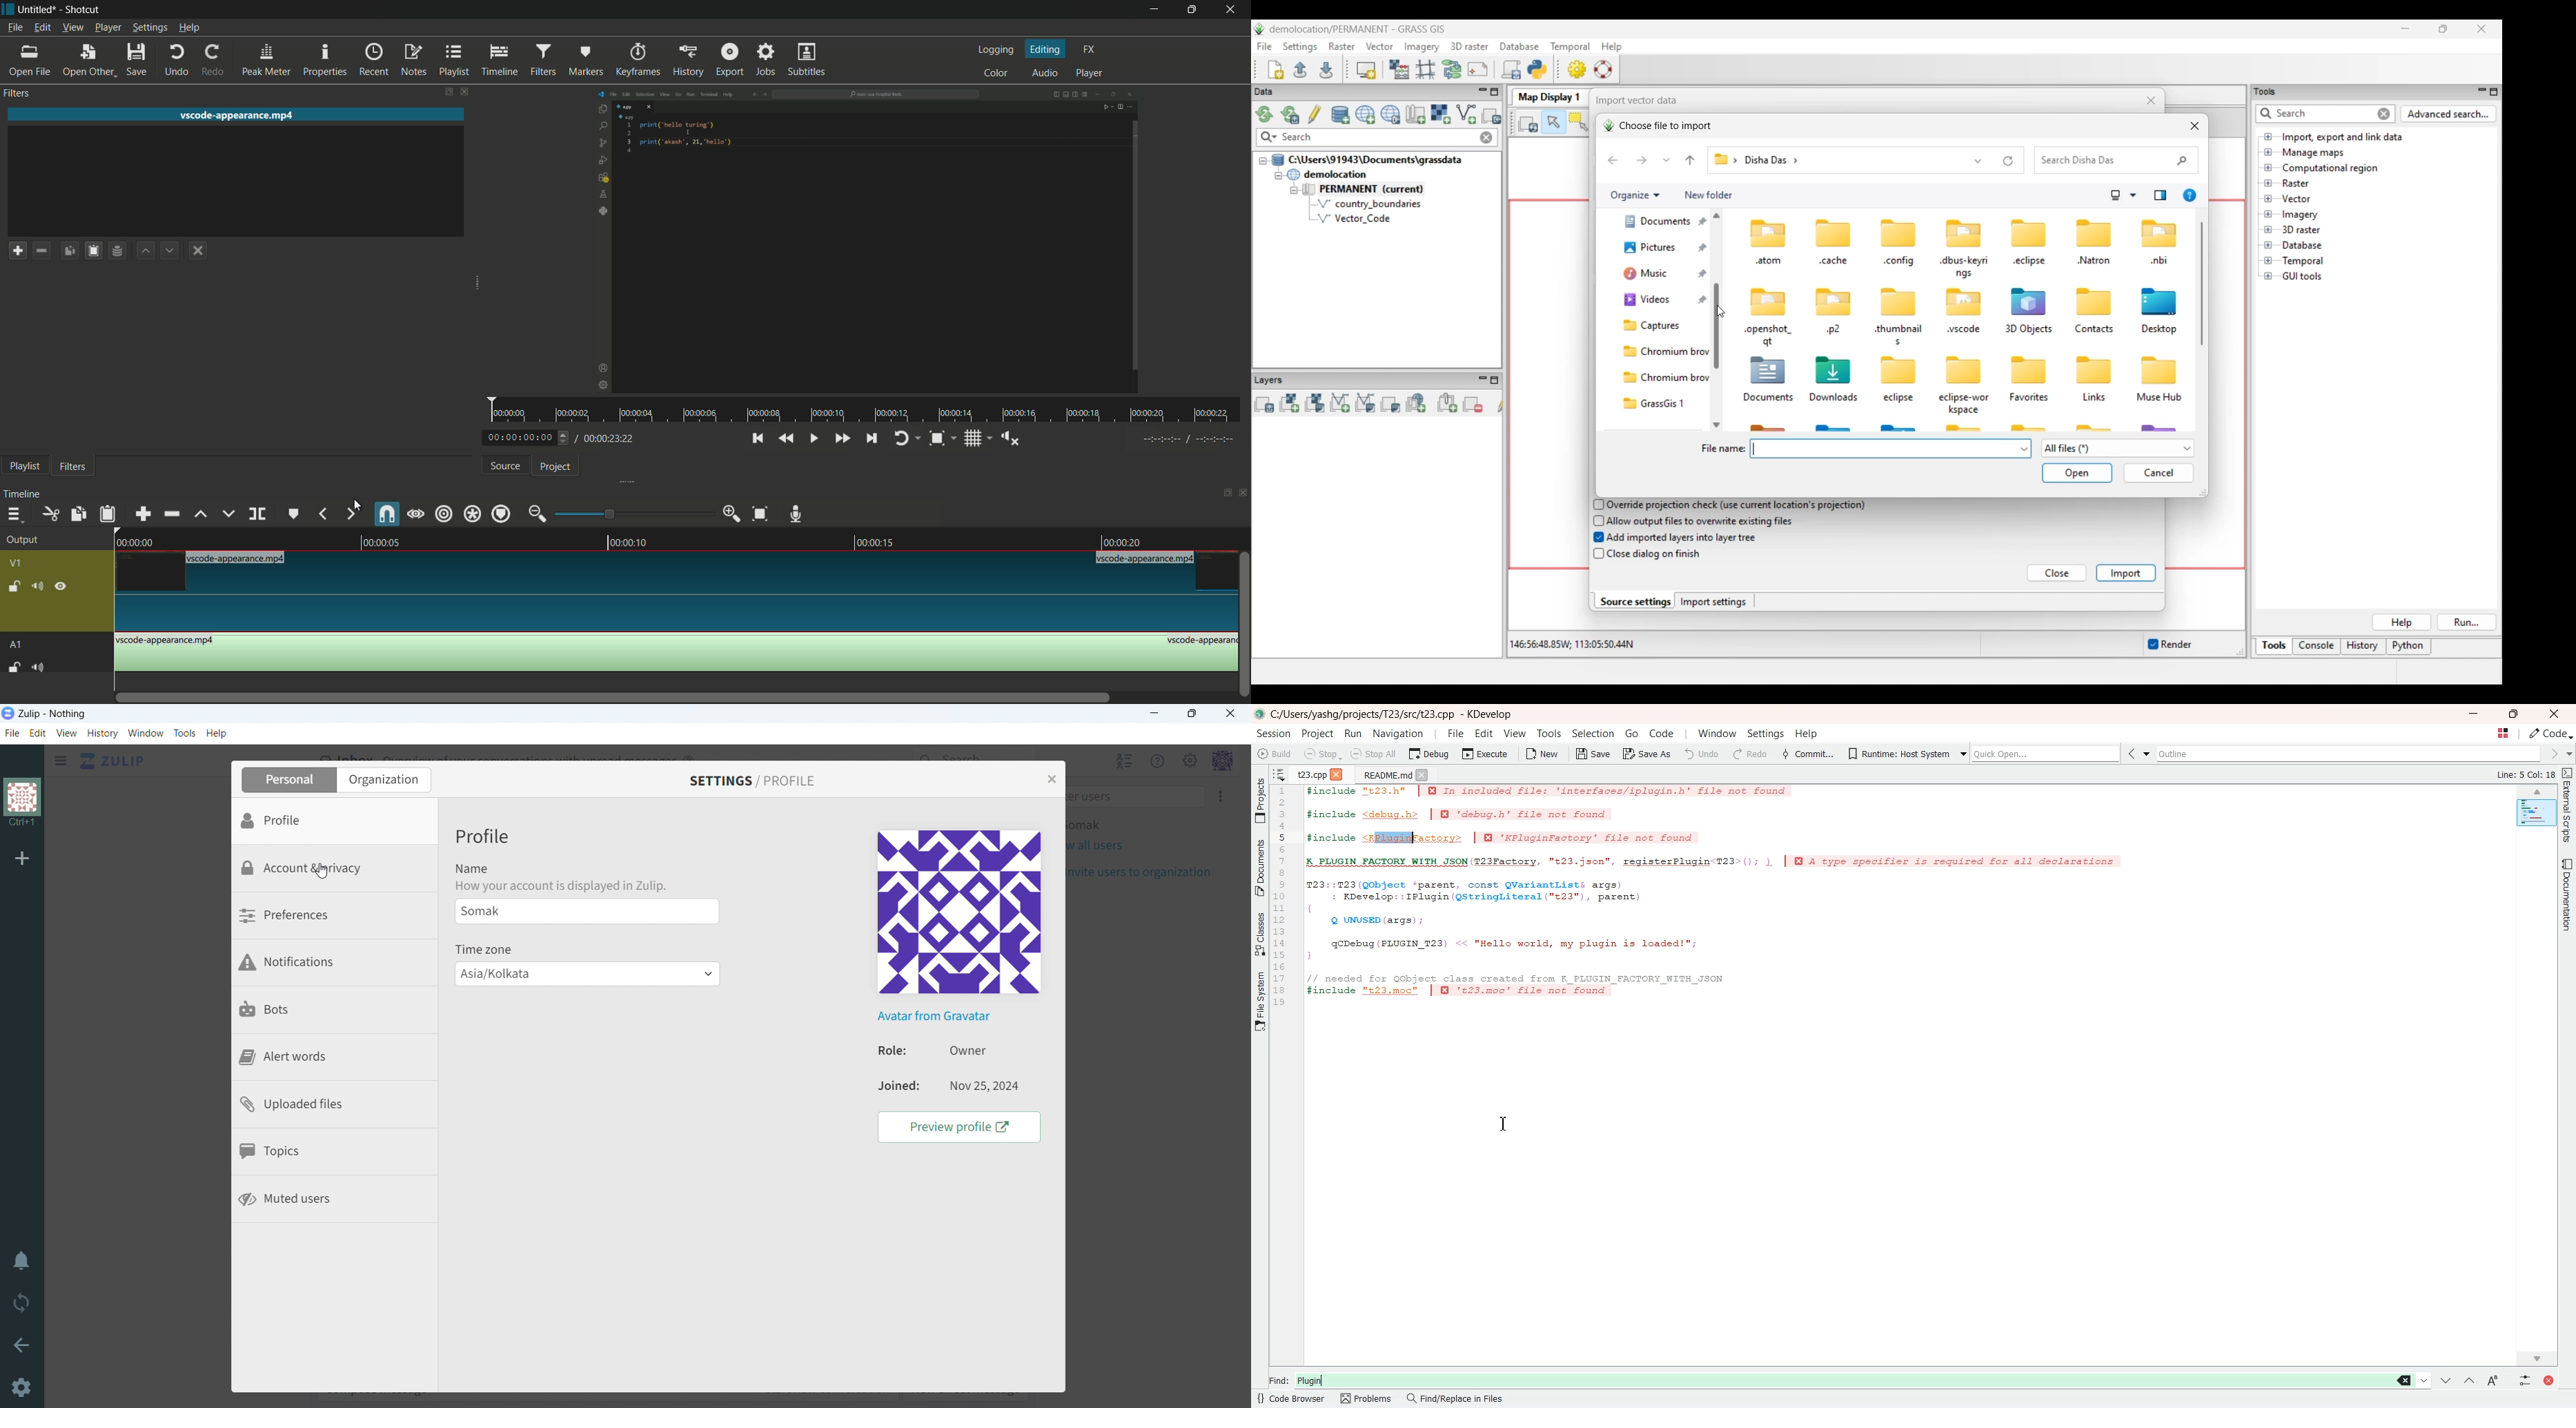  Describe the element at coordinates (1156, 714) in the screenshot. I see `minimize` at that location.